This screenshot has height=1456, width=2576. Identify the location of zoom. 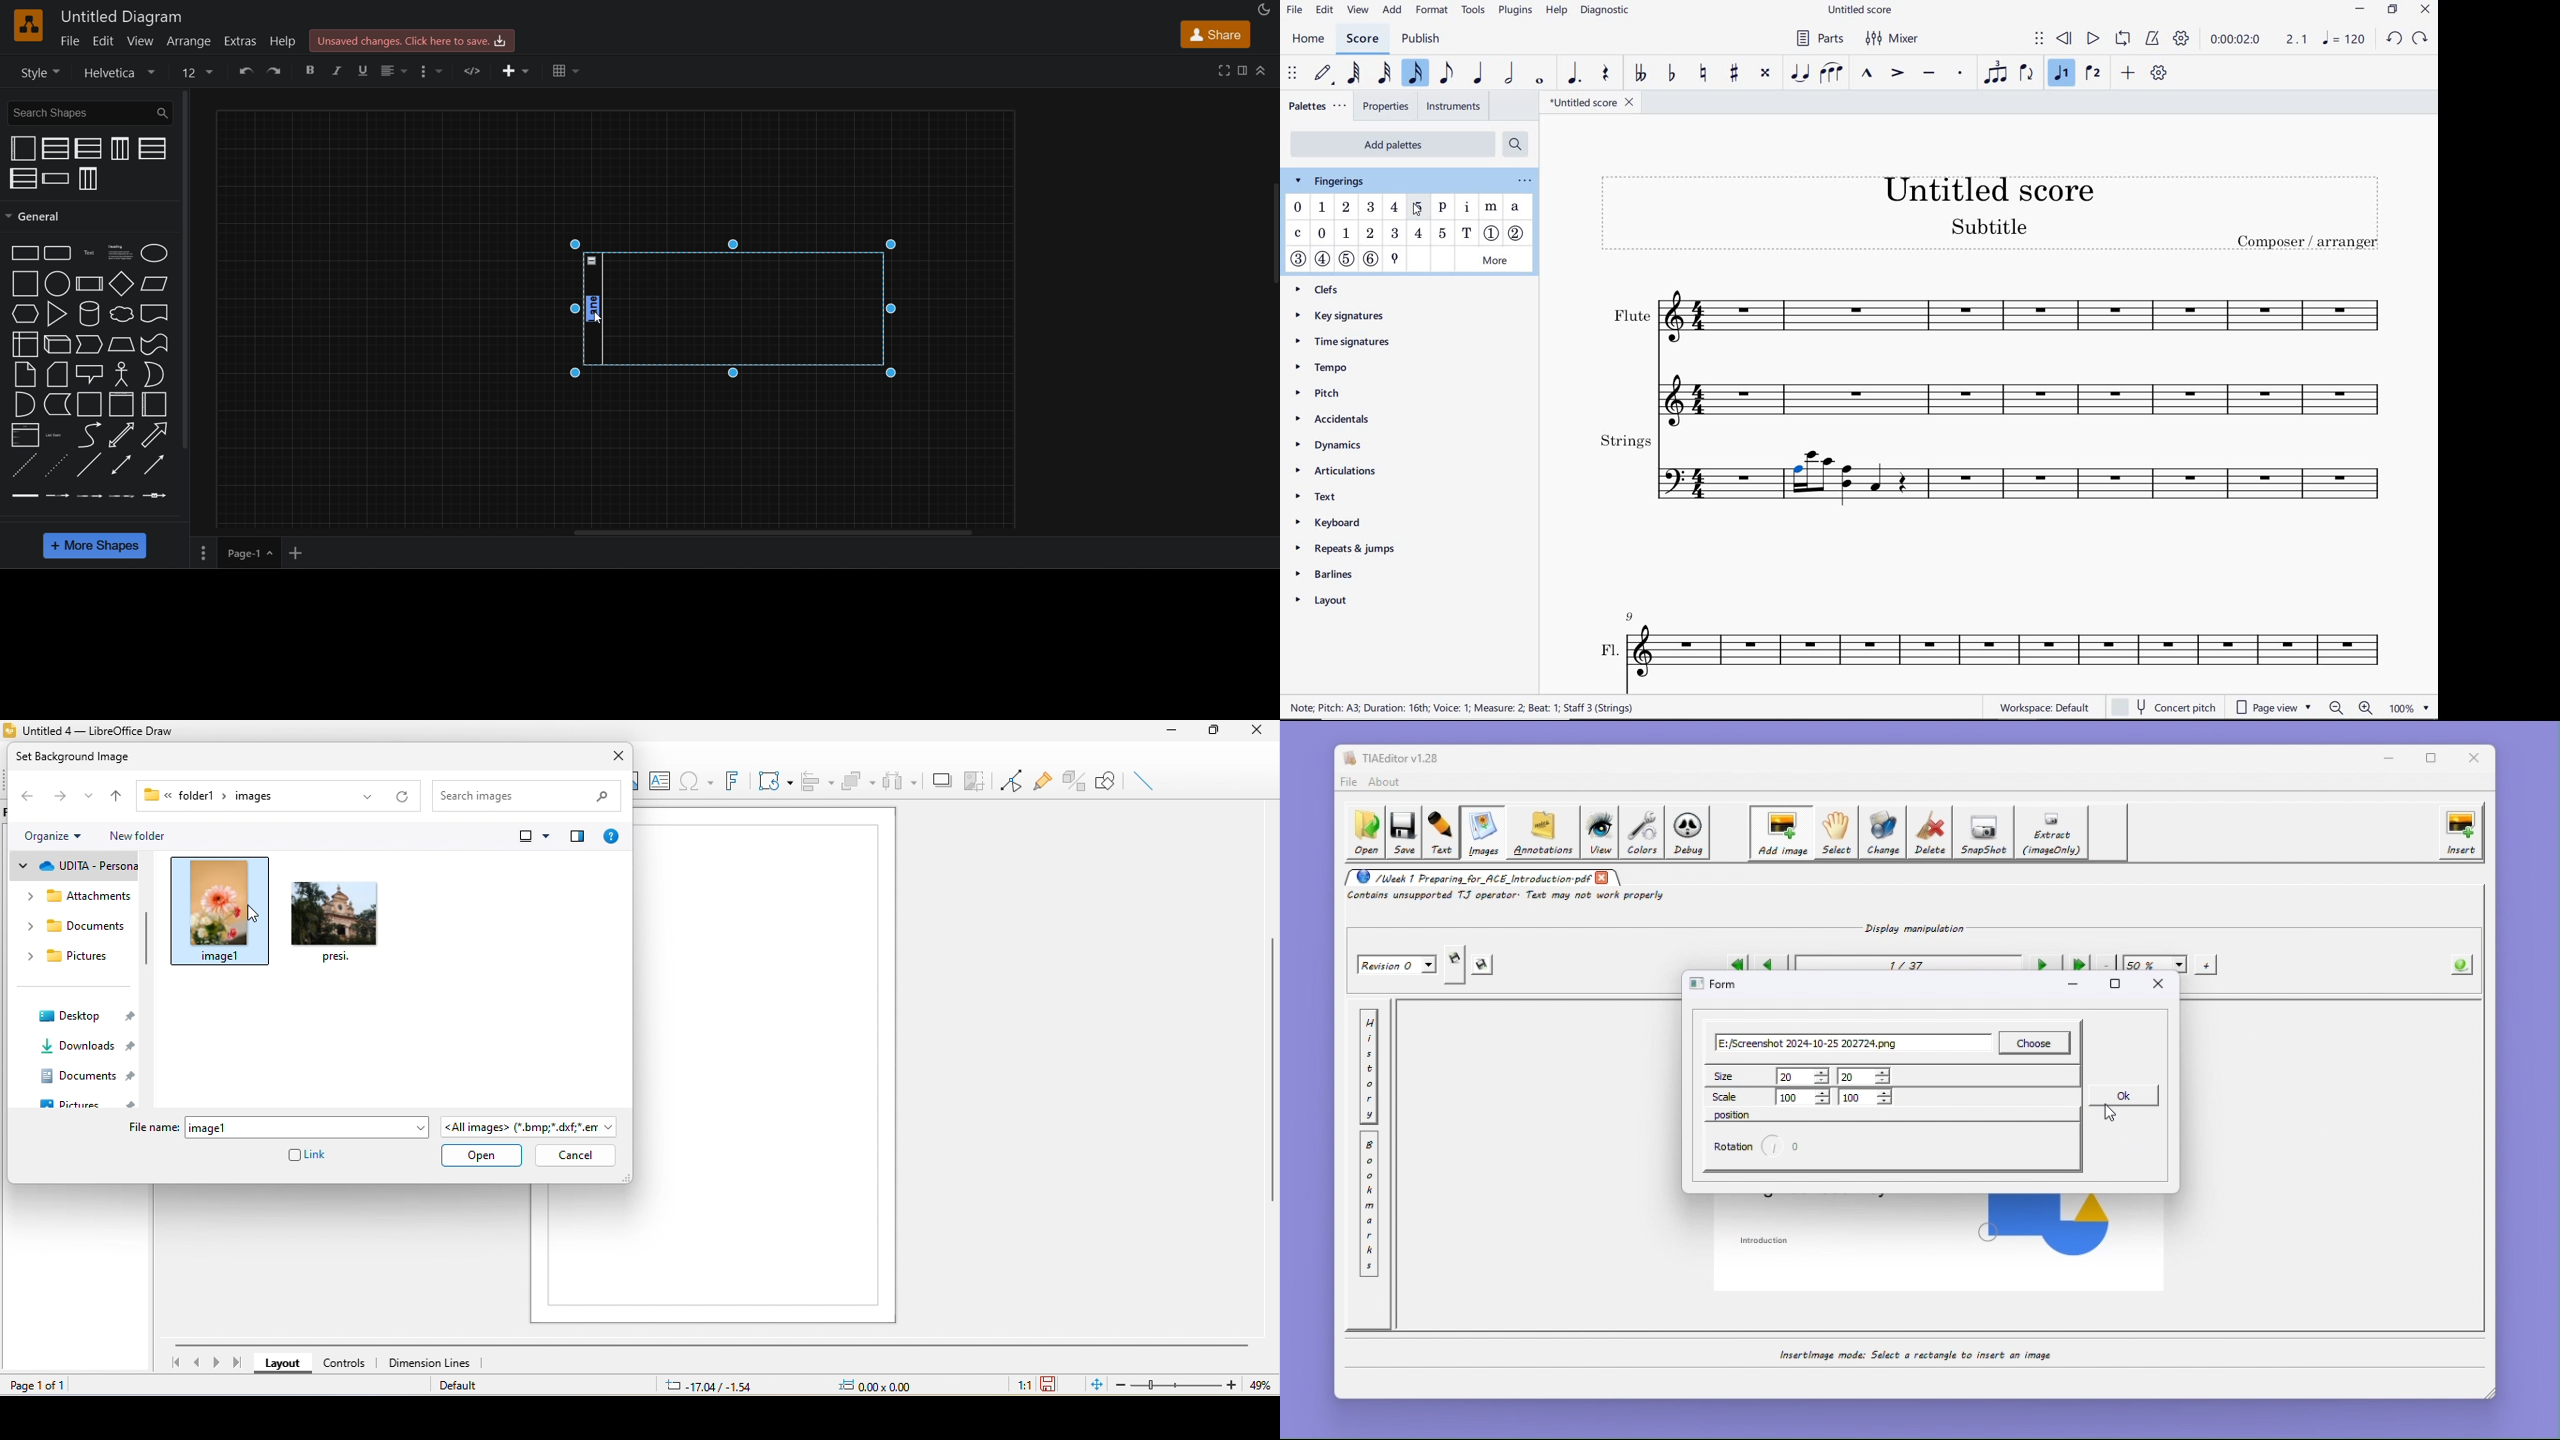
(1172, 1384).